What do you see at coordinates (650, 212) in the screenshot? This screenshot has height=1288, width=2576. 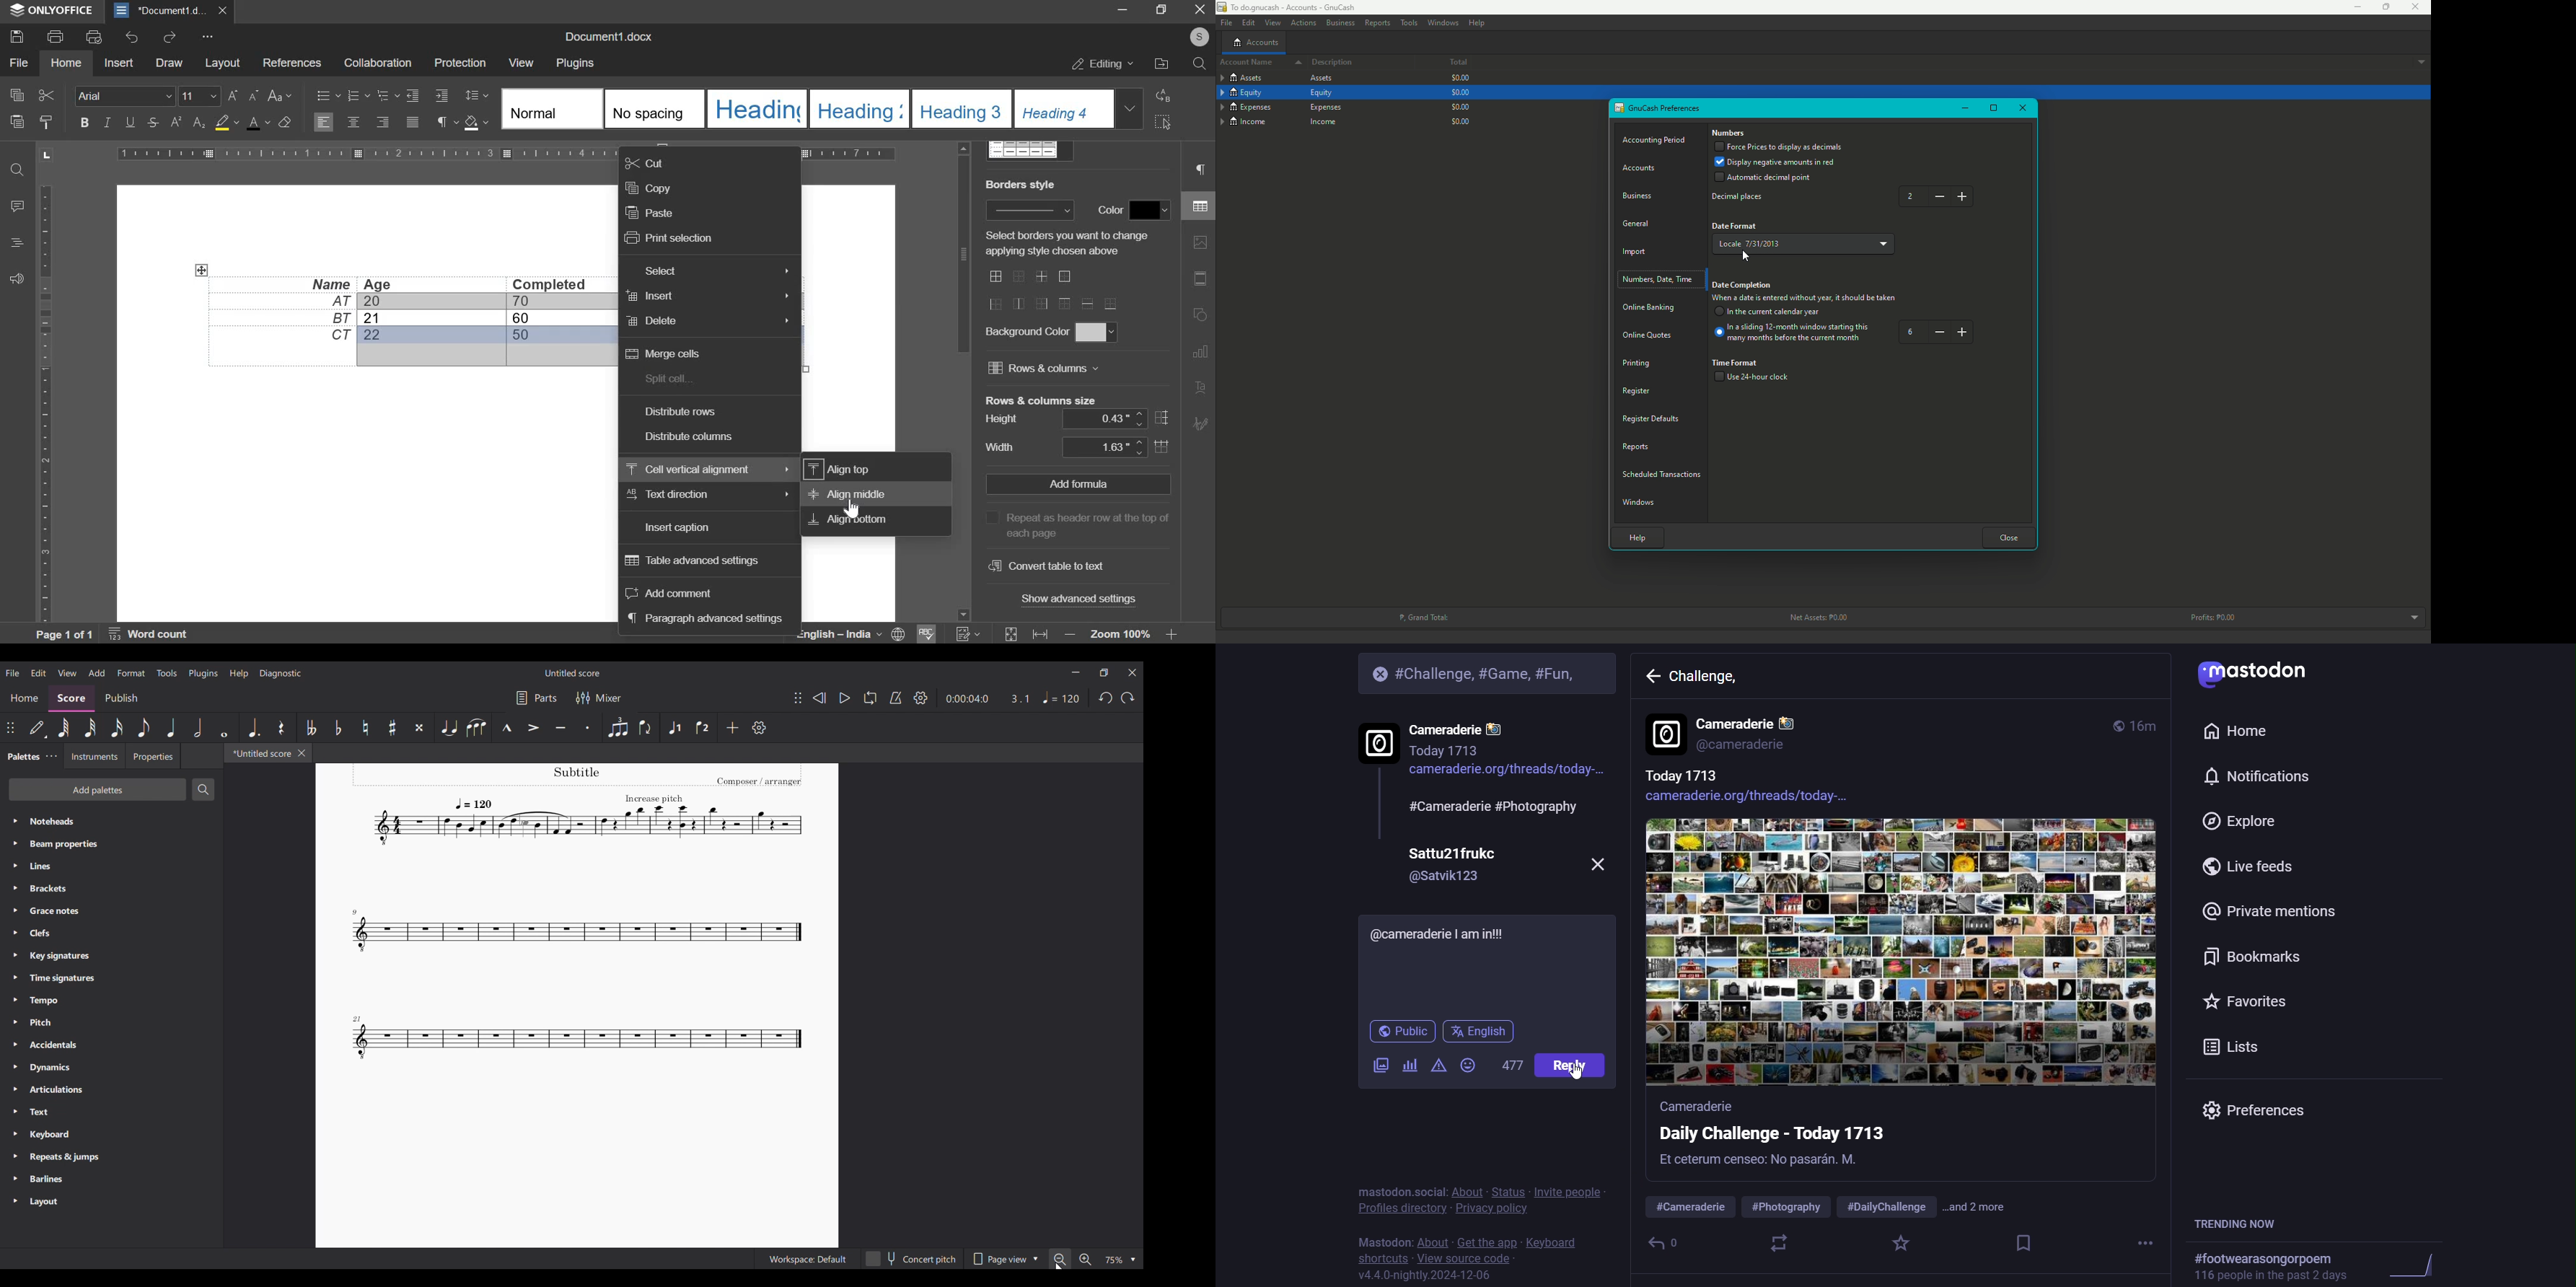 I see `paste` at bounding box center [650, 212].